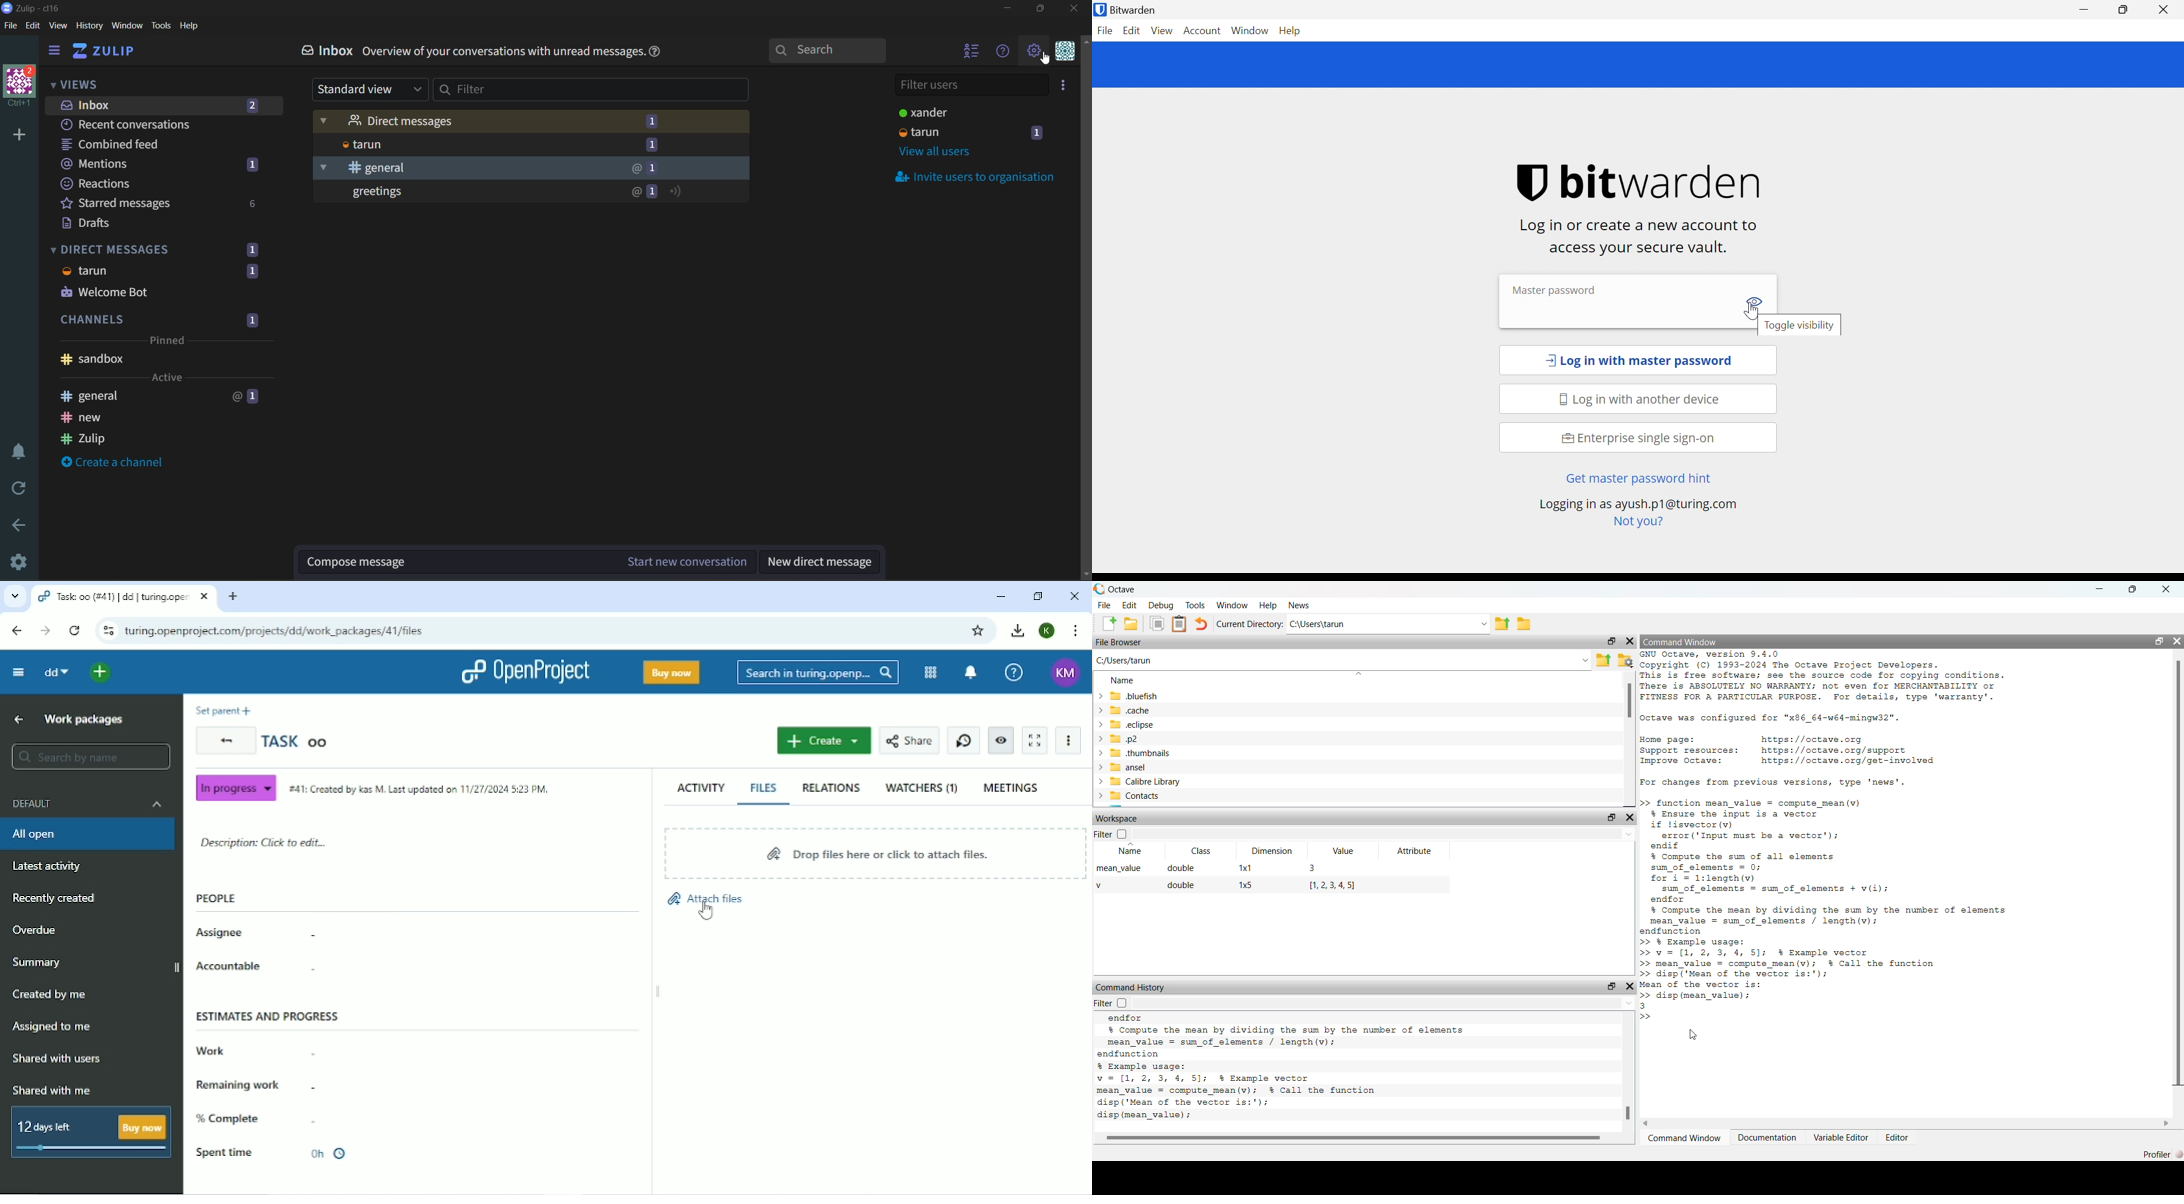  I want to click on Customize and control google chrome, so click(1078, 631).